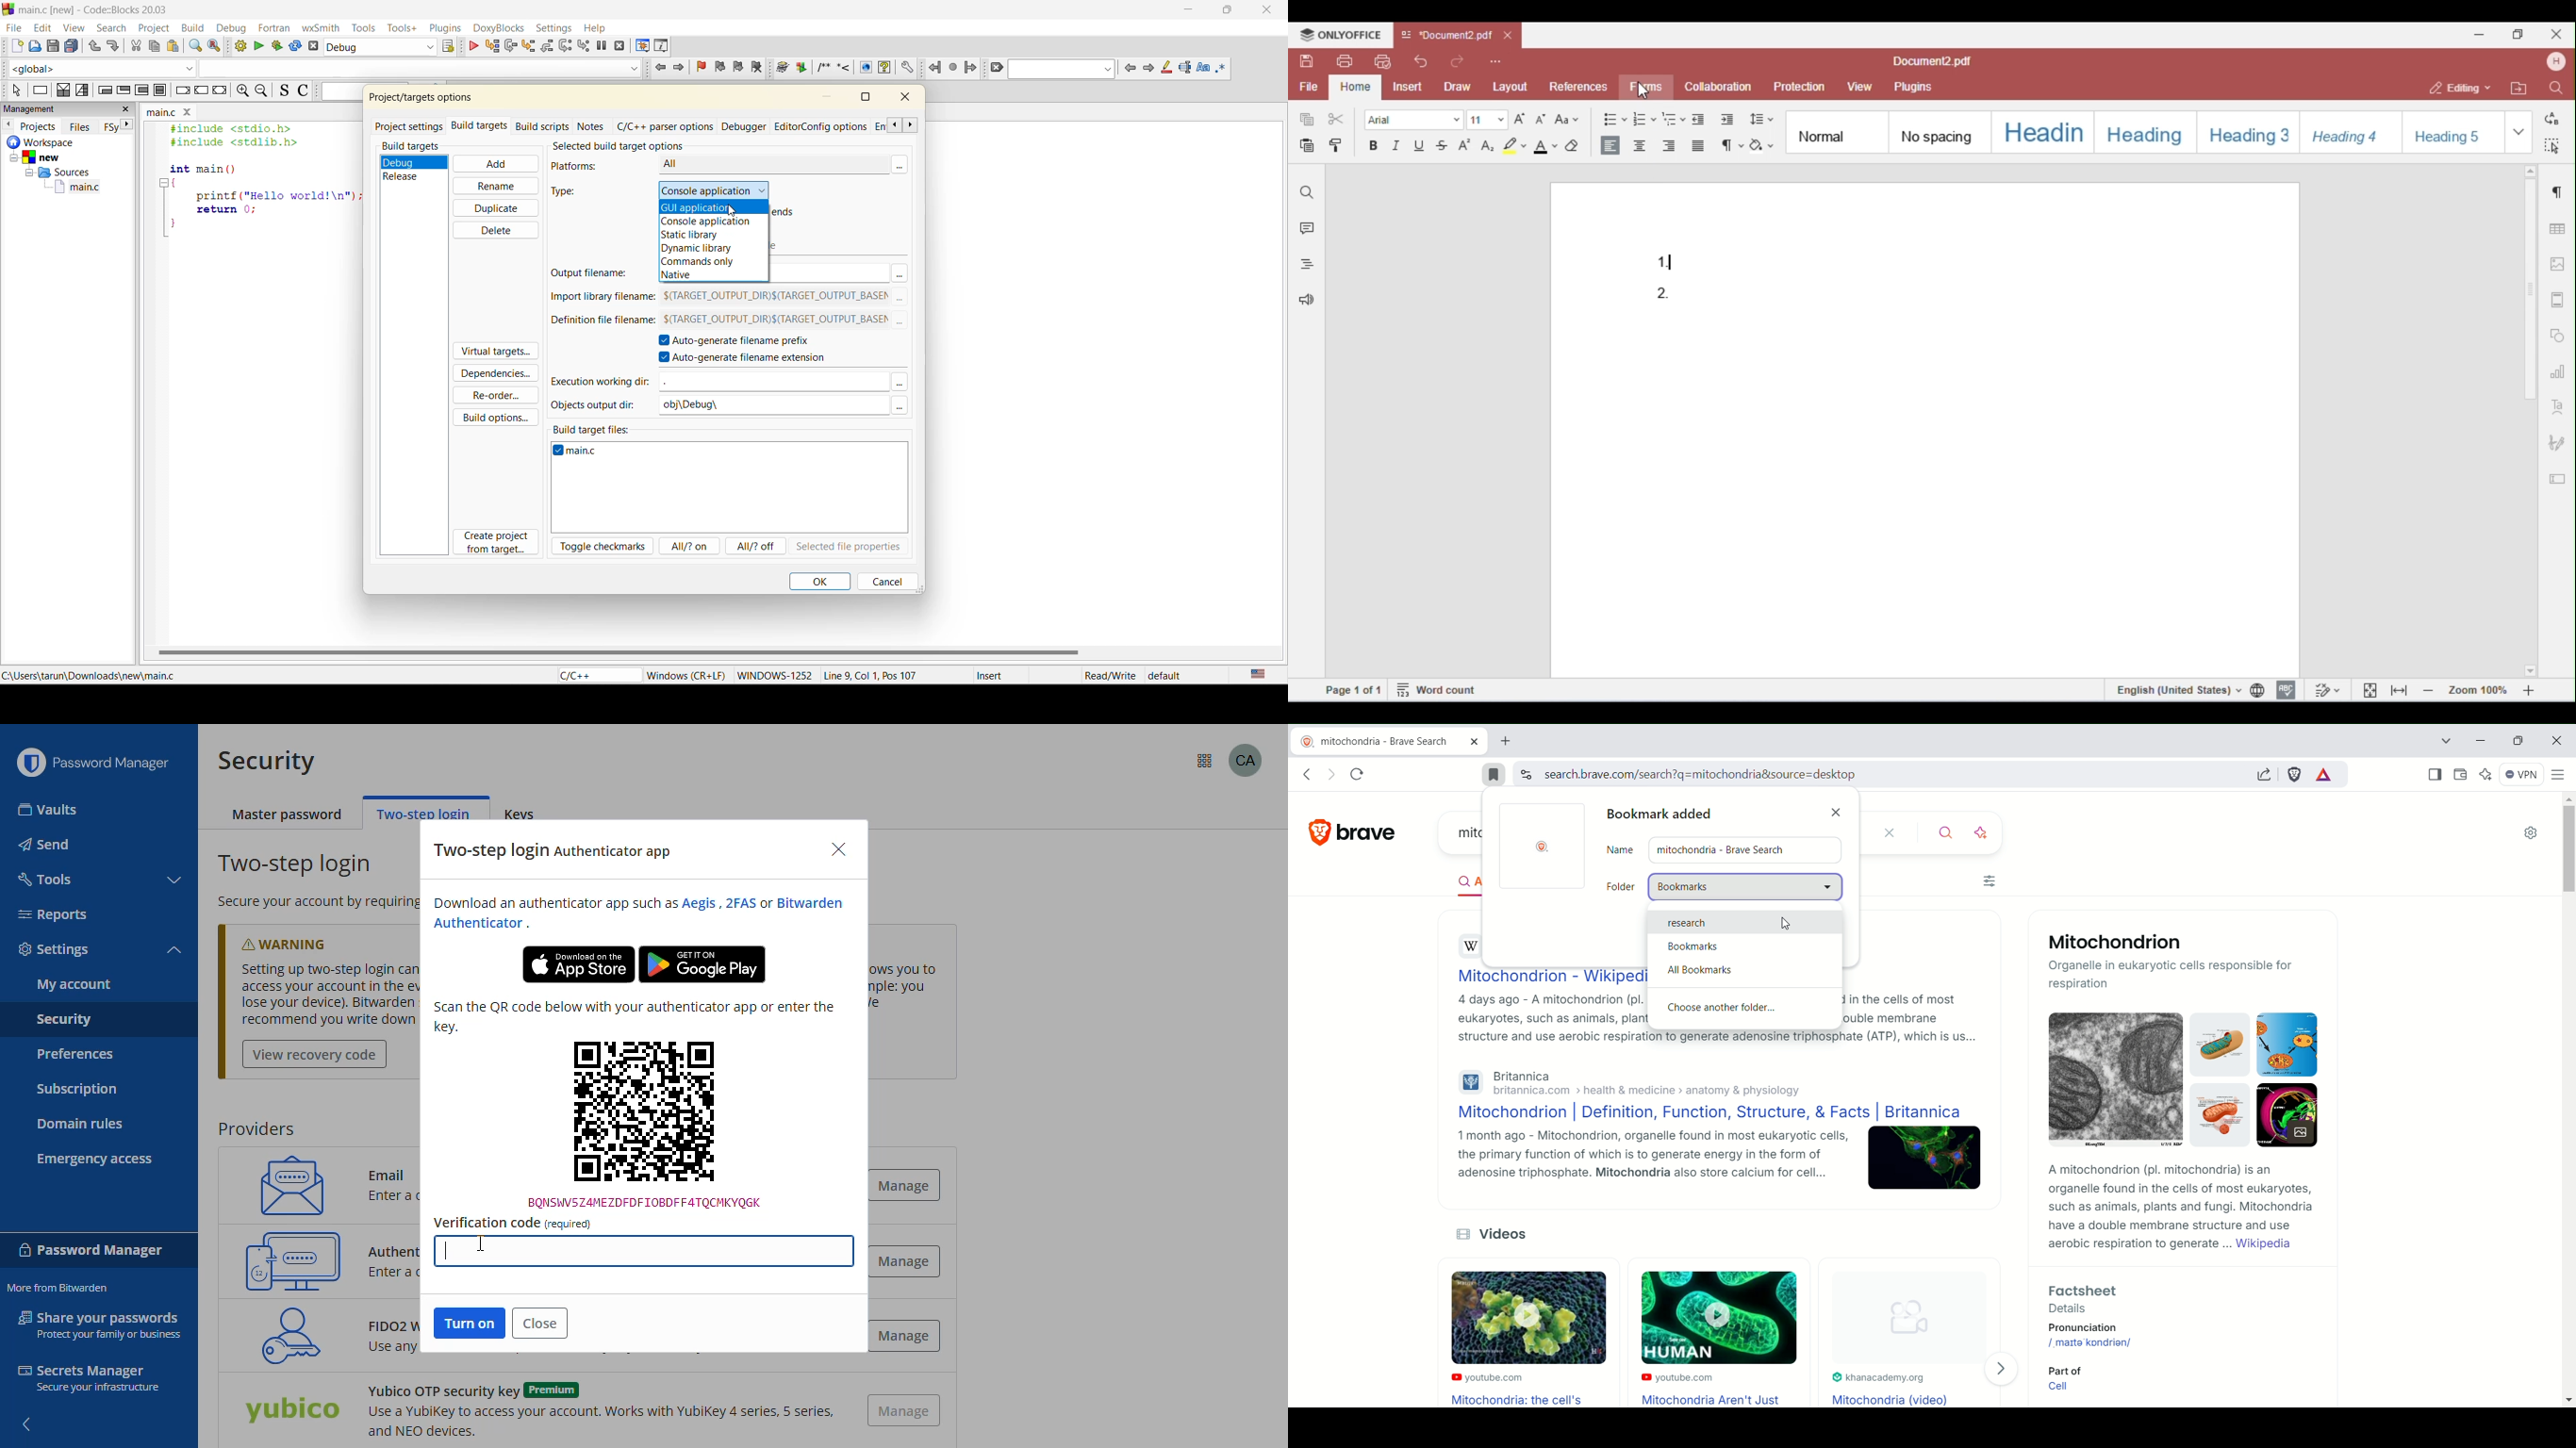 The image size is (2576, 1456). Describe the element at coordinates (1258, 672) in the screenshot. I see `text language` at that location.